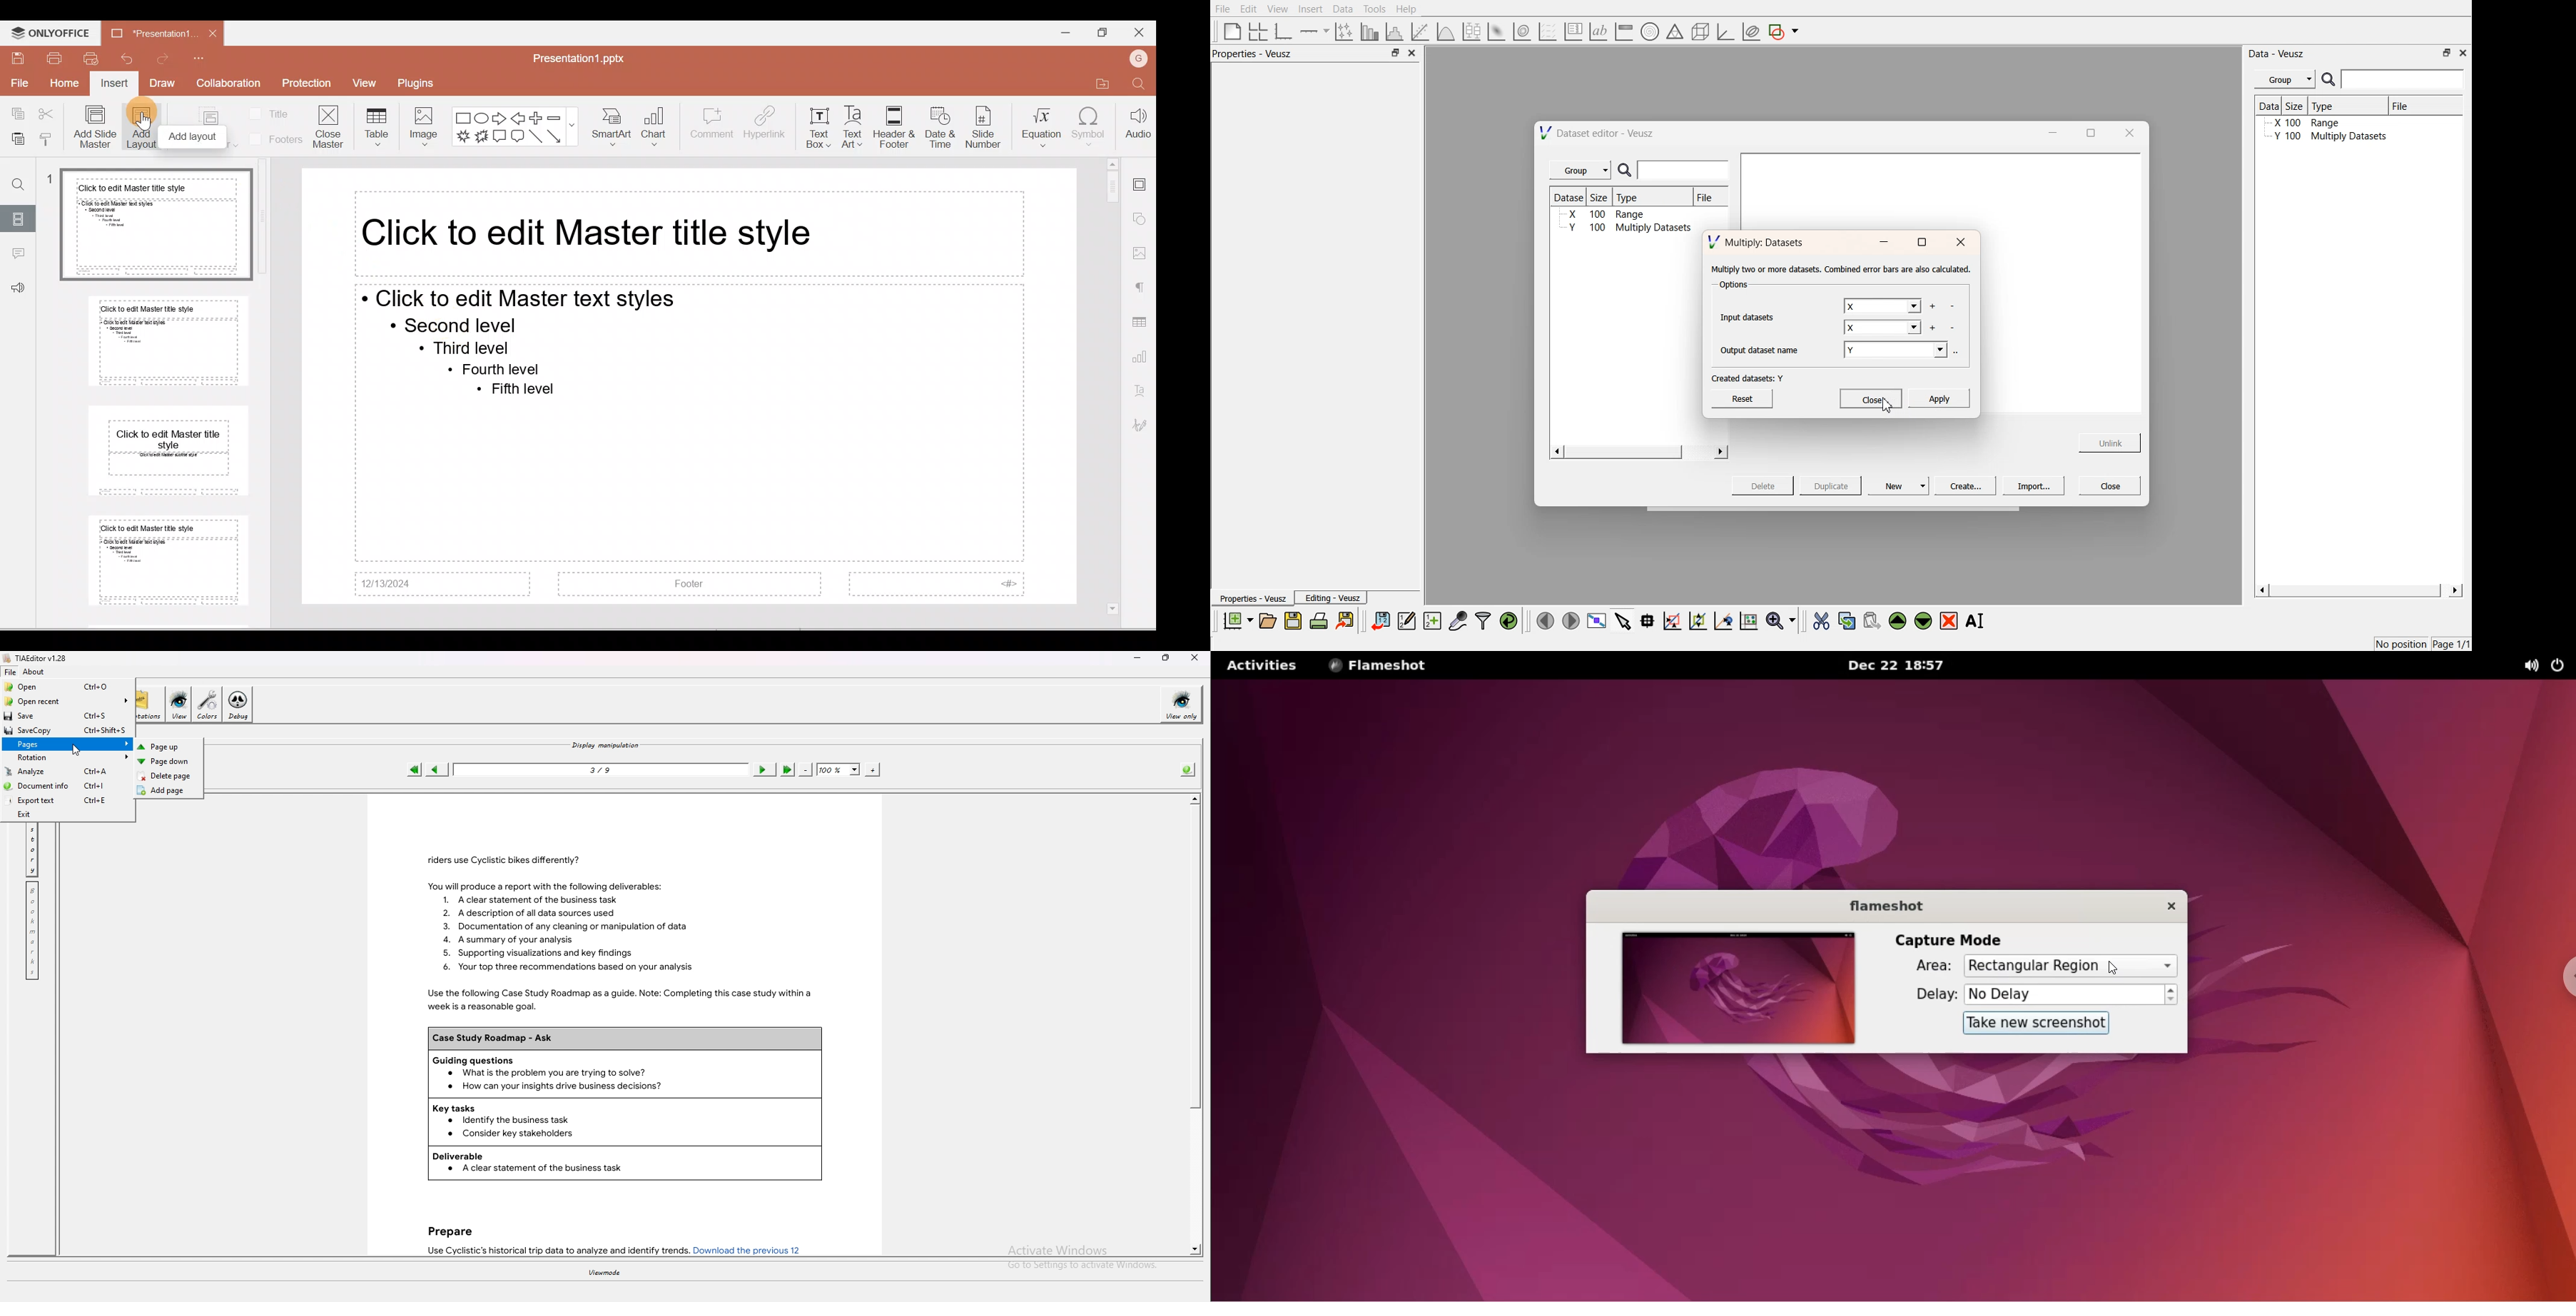  Describe the element at coordinates (1421, 30) in the screenshot. I see `fit a function` at that location.